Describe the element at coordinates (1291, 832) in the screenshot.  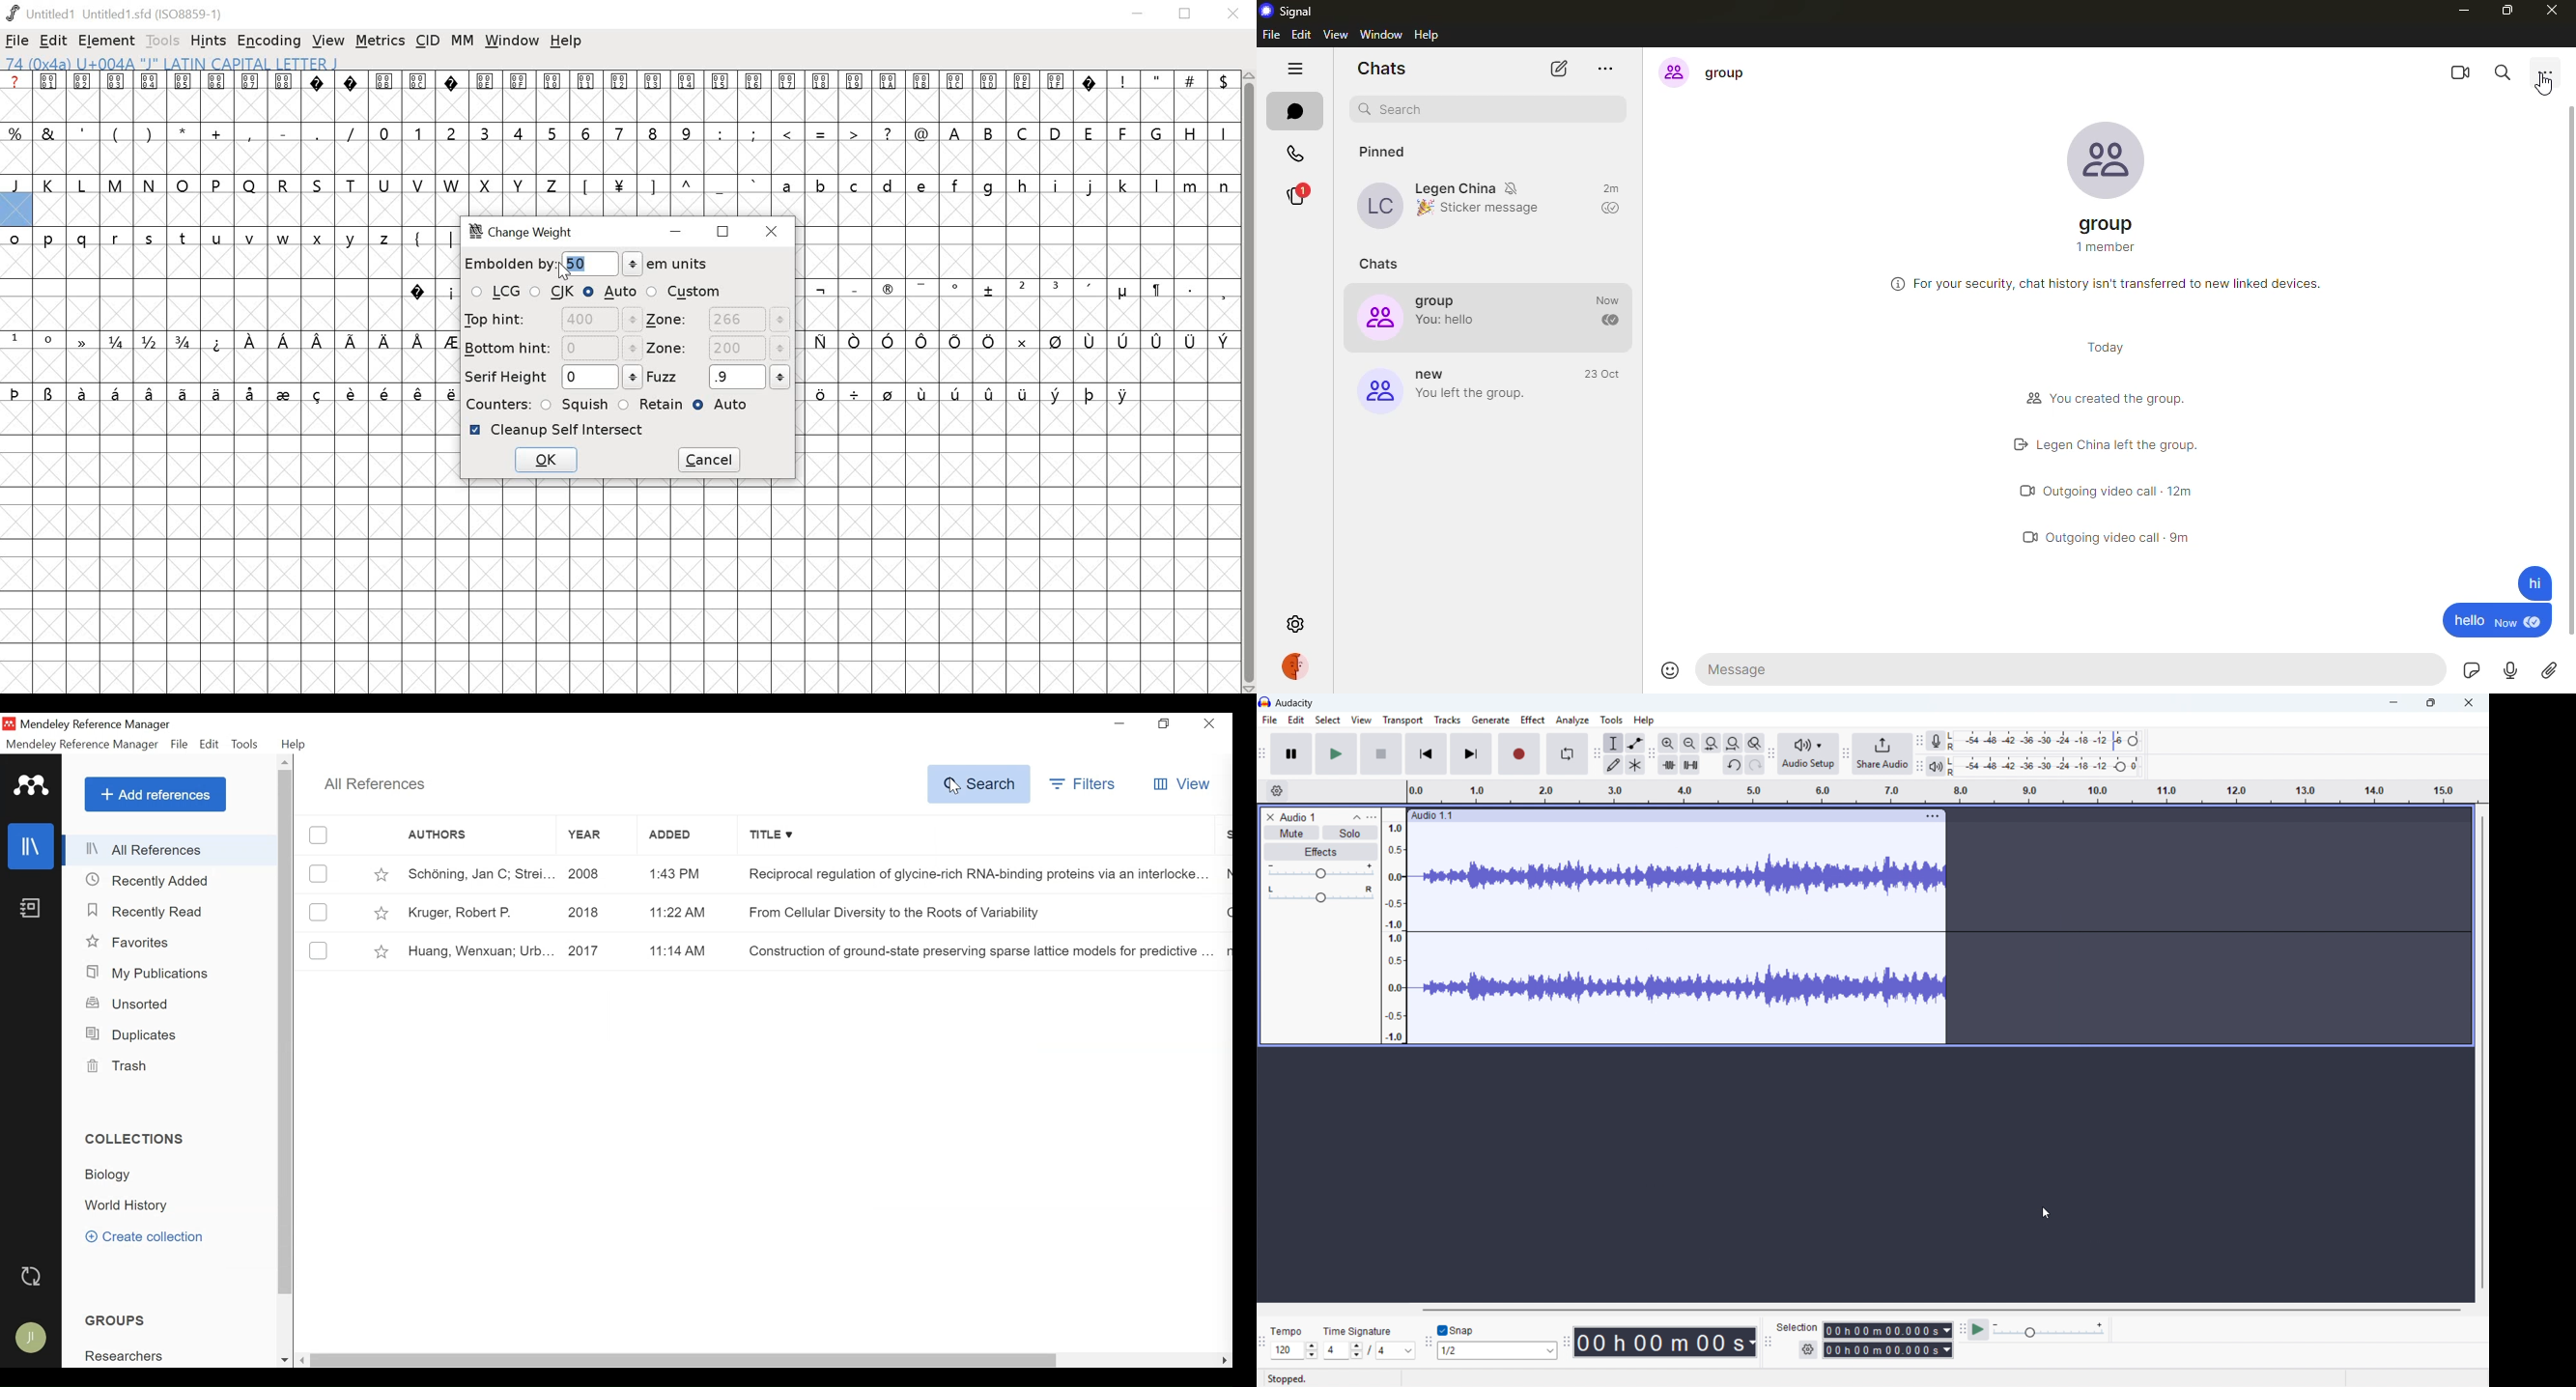
I see `Mute ` at that location.